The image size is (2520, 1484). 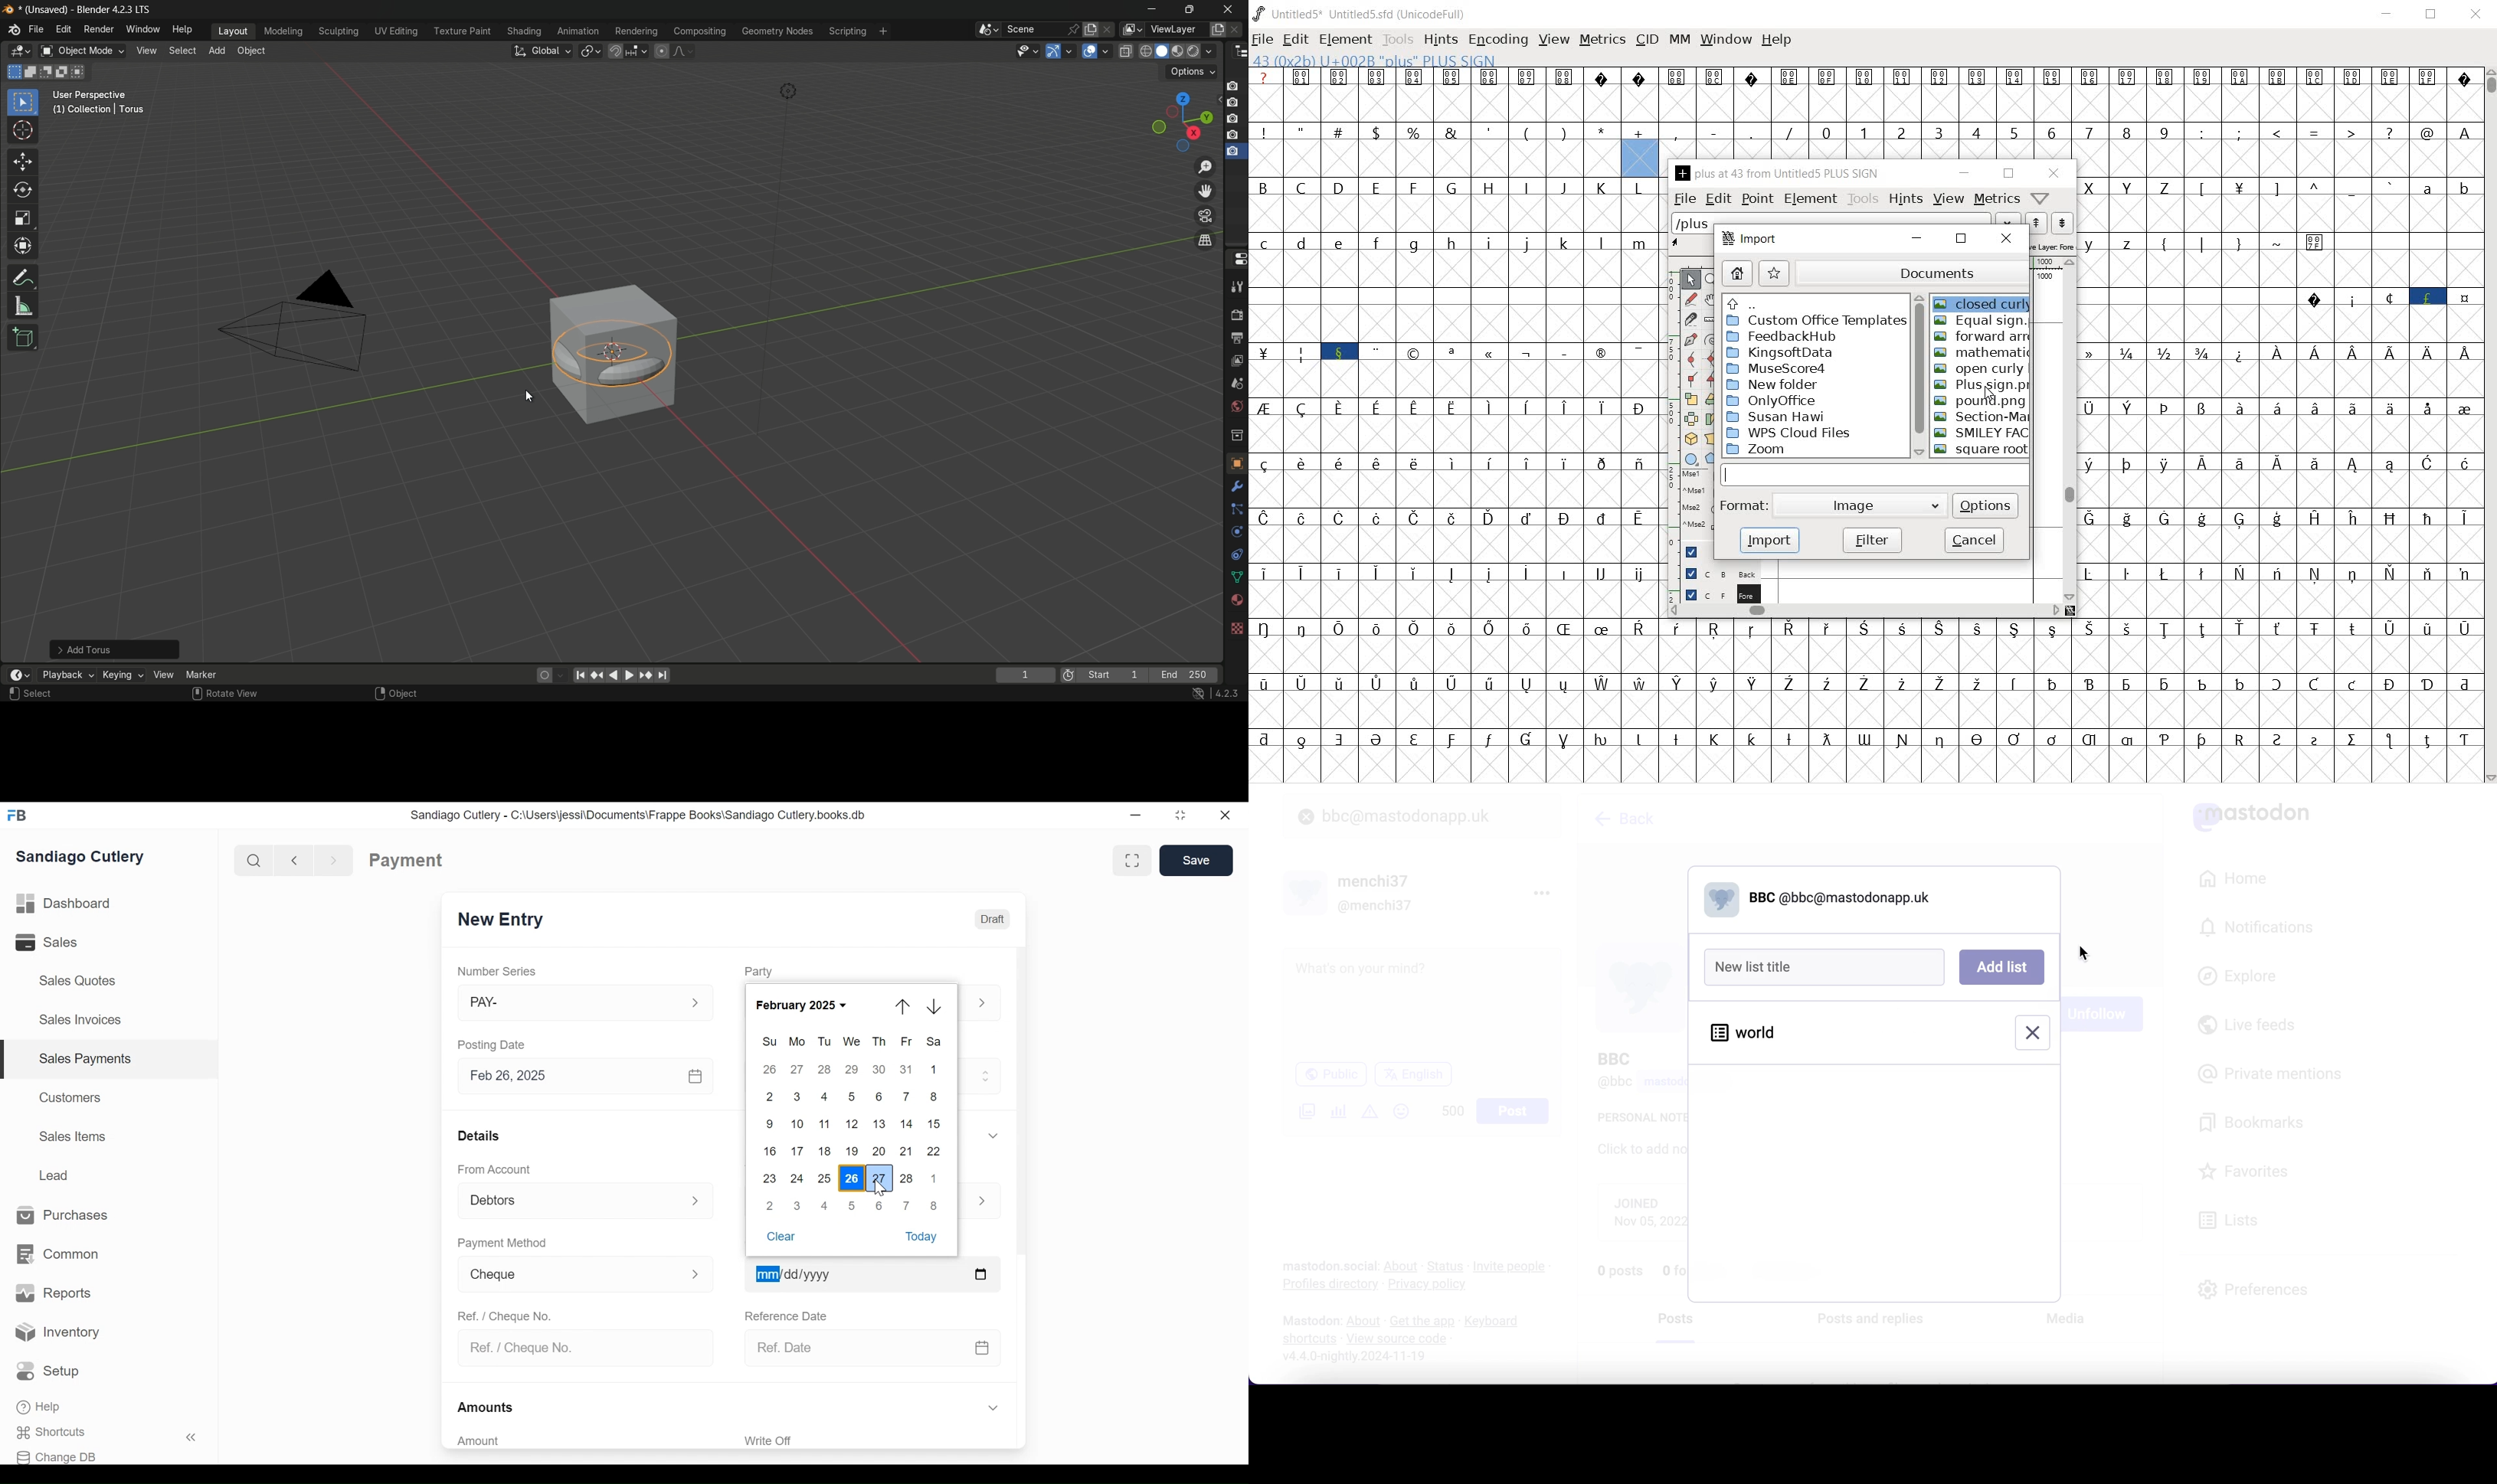 I want to click on Amount, so click(x=579, y=1442).